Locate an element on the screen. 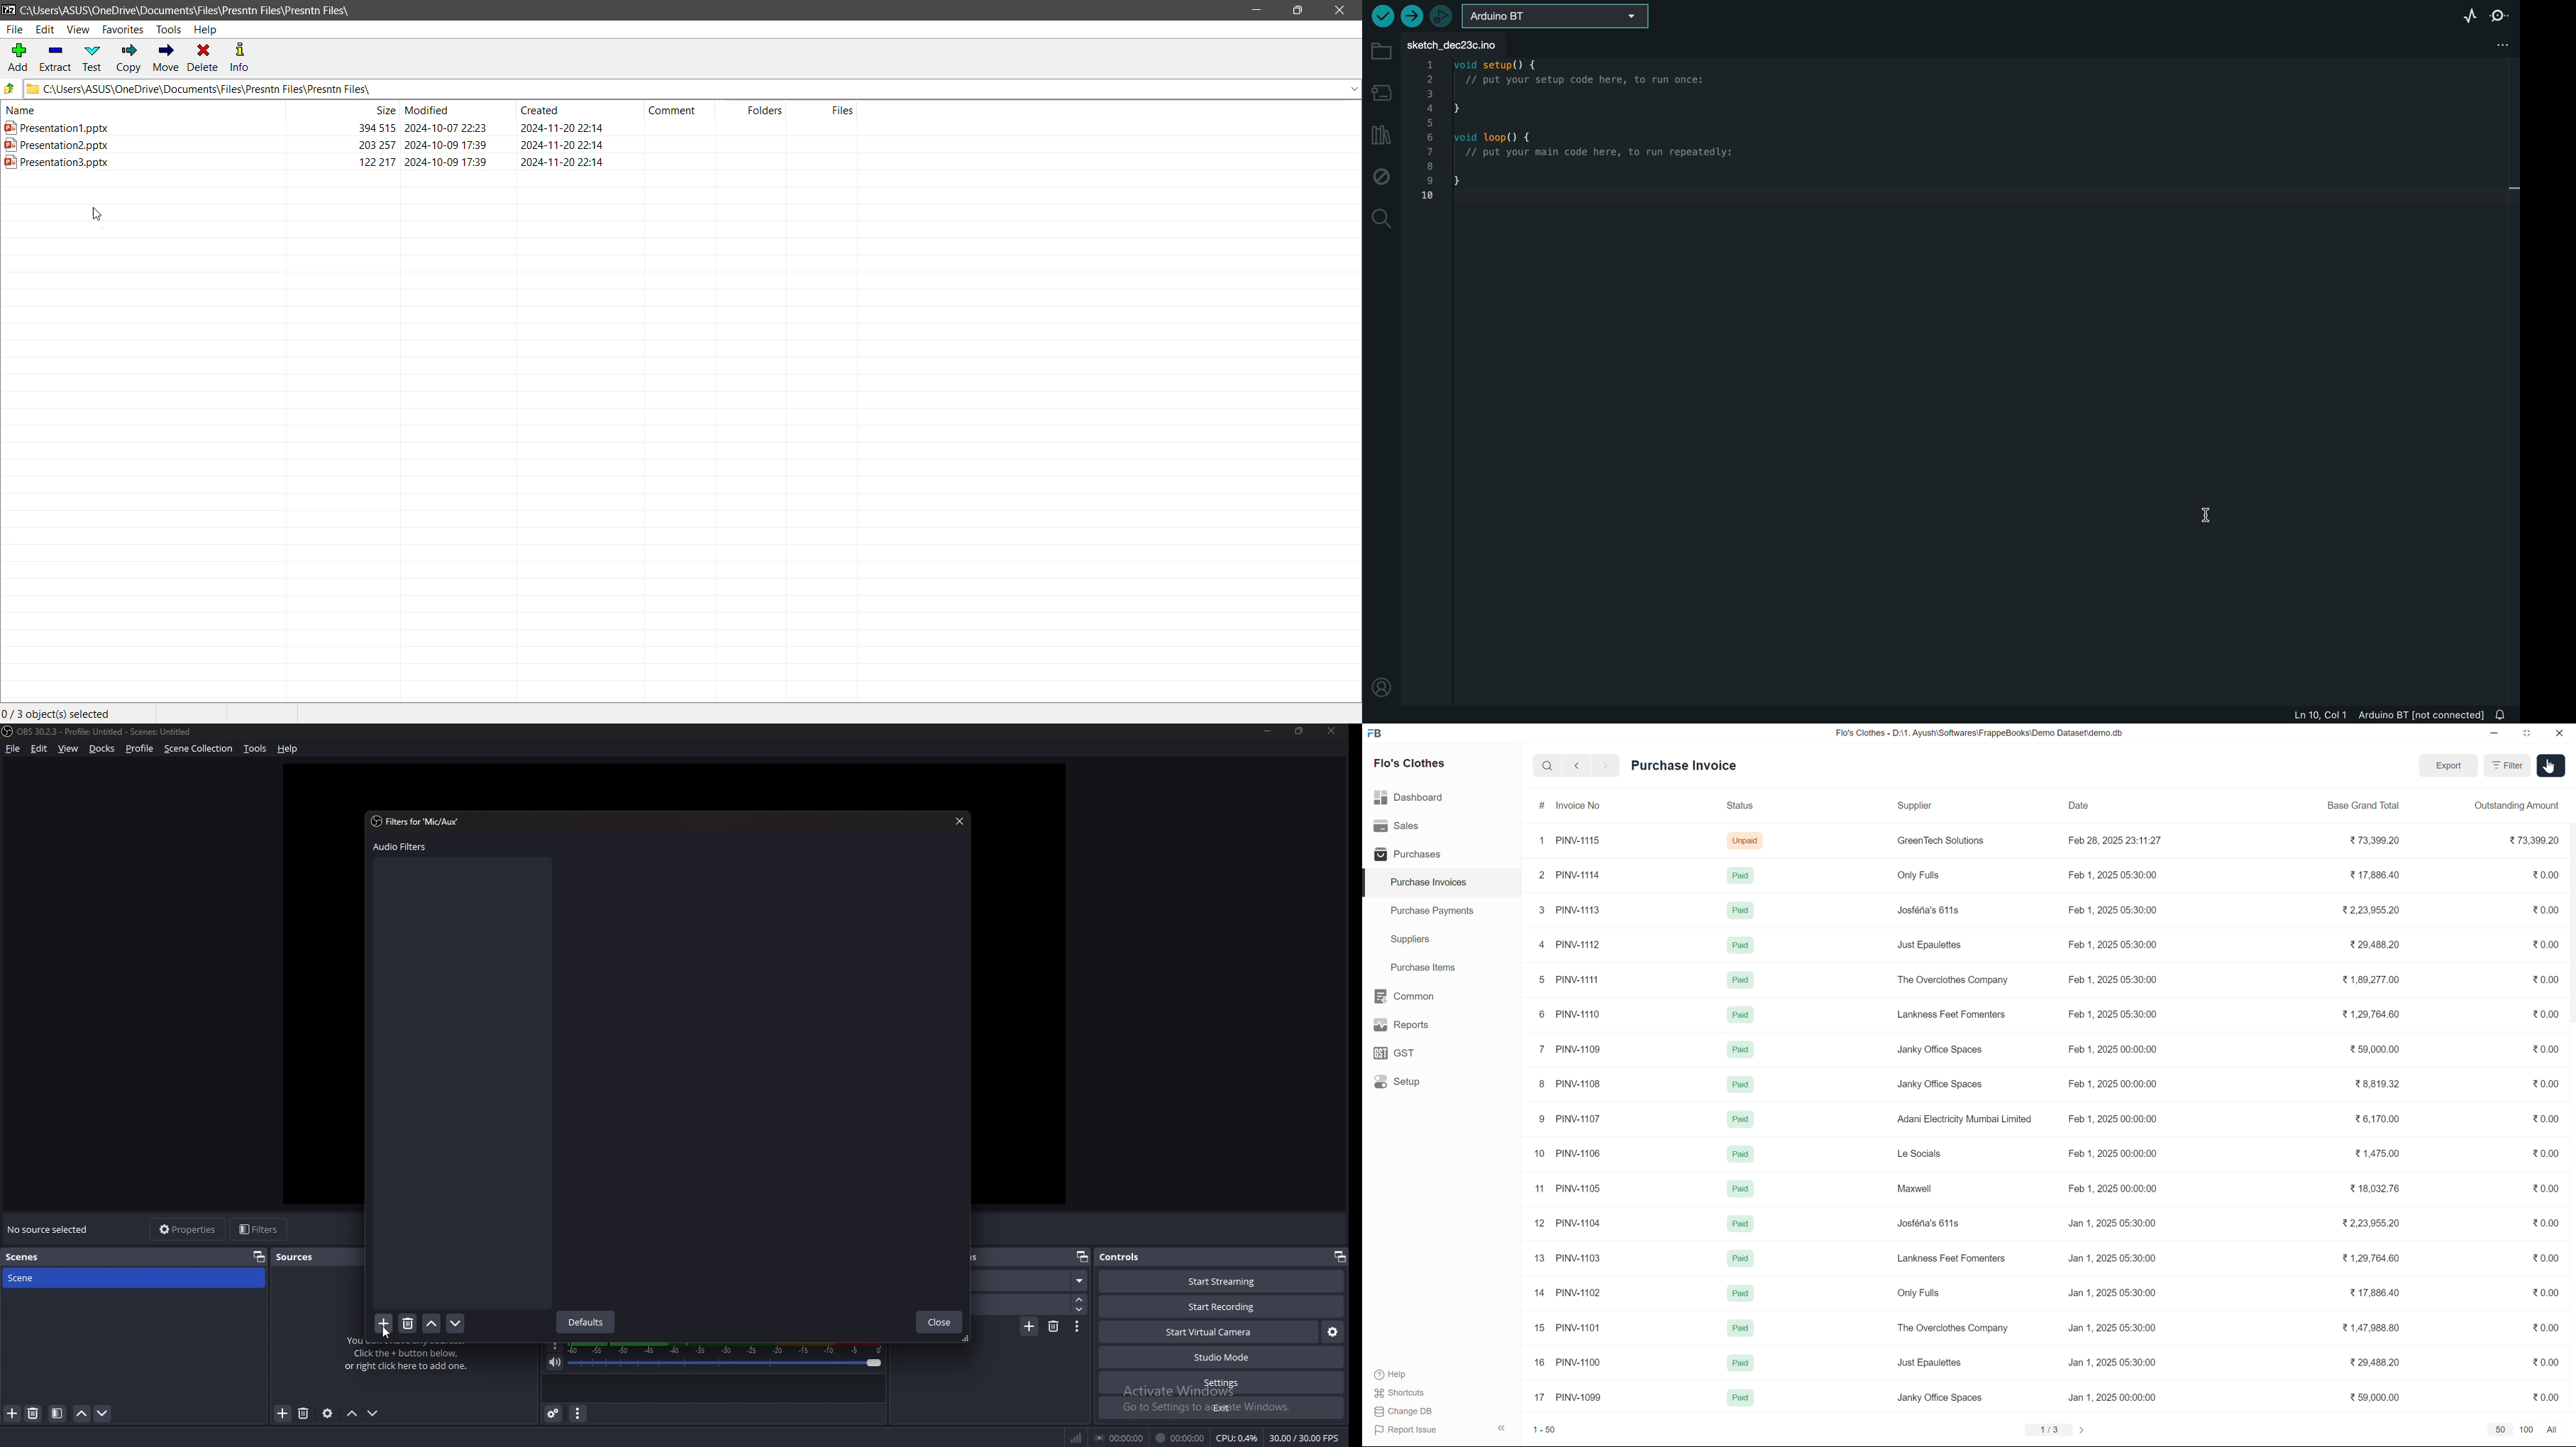  Paid is located at coordinates (1735, 946).